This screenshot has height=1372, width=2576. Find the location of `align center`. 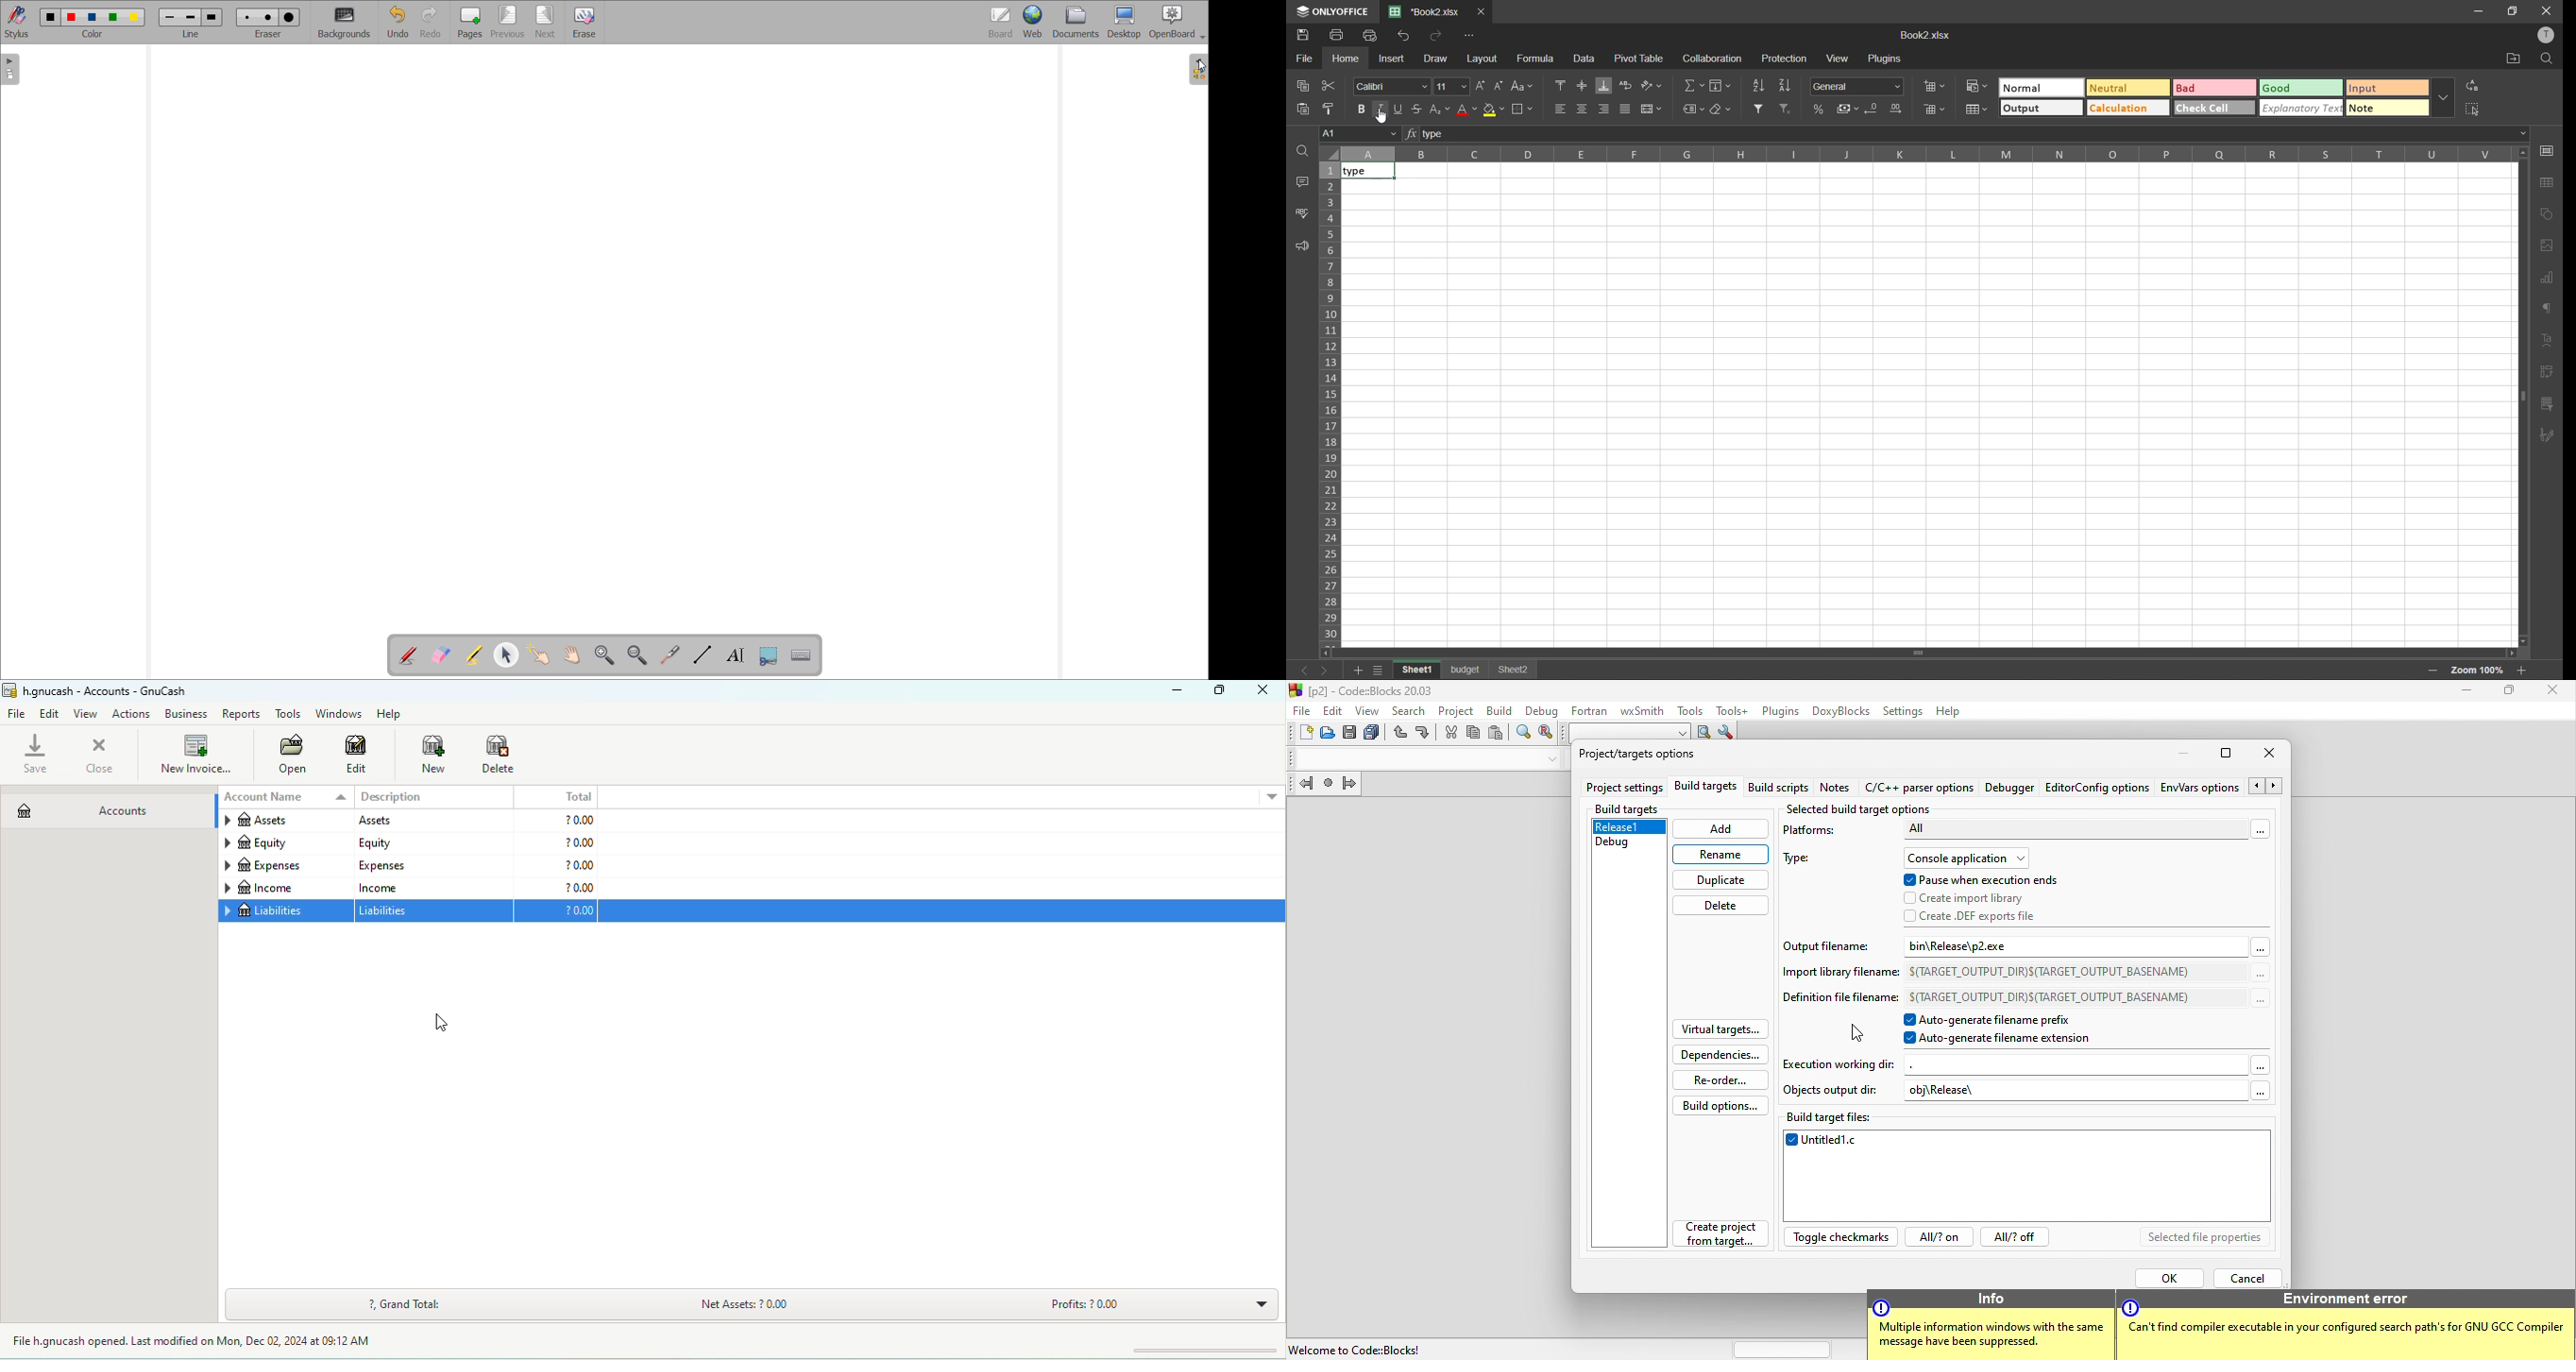

align center is located at coordinates (1584, 109).